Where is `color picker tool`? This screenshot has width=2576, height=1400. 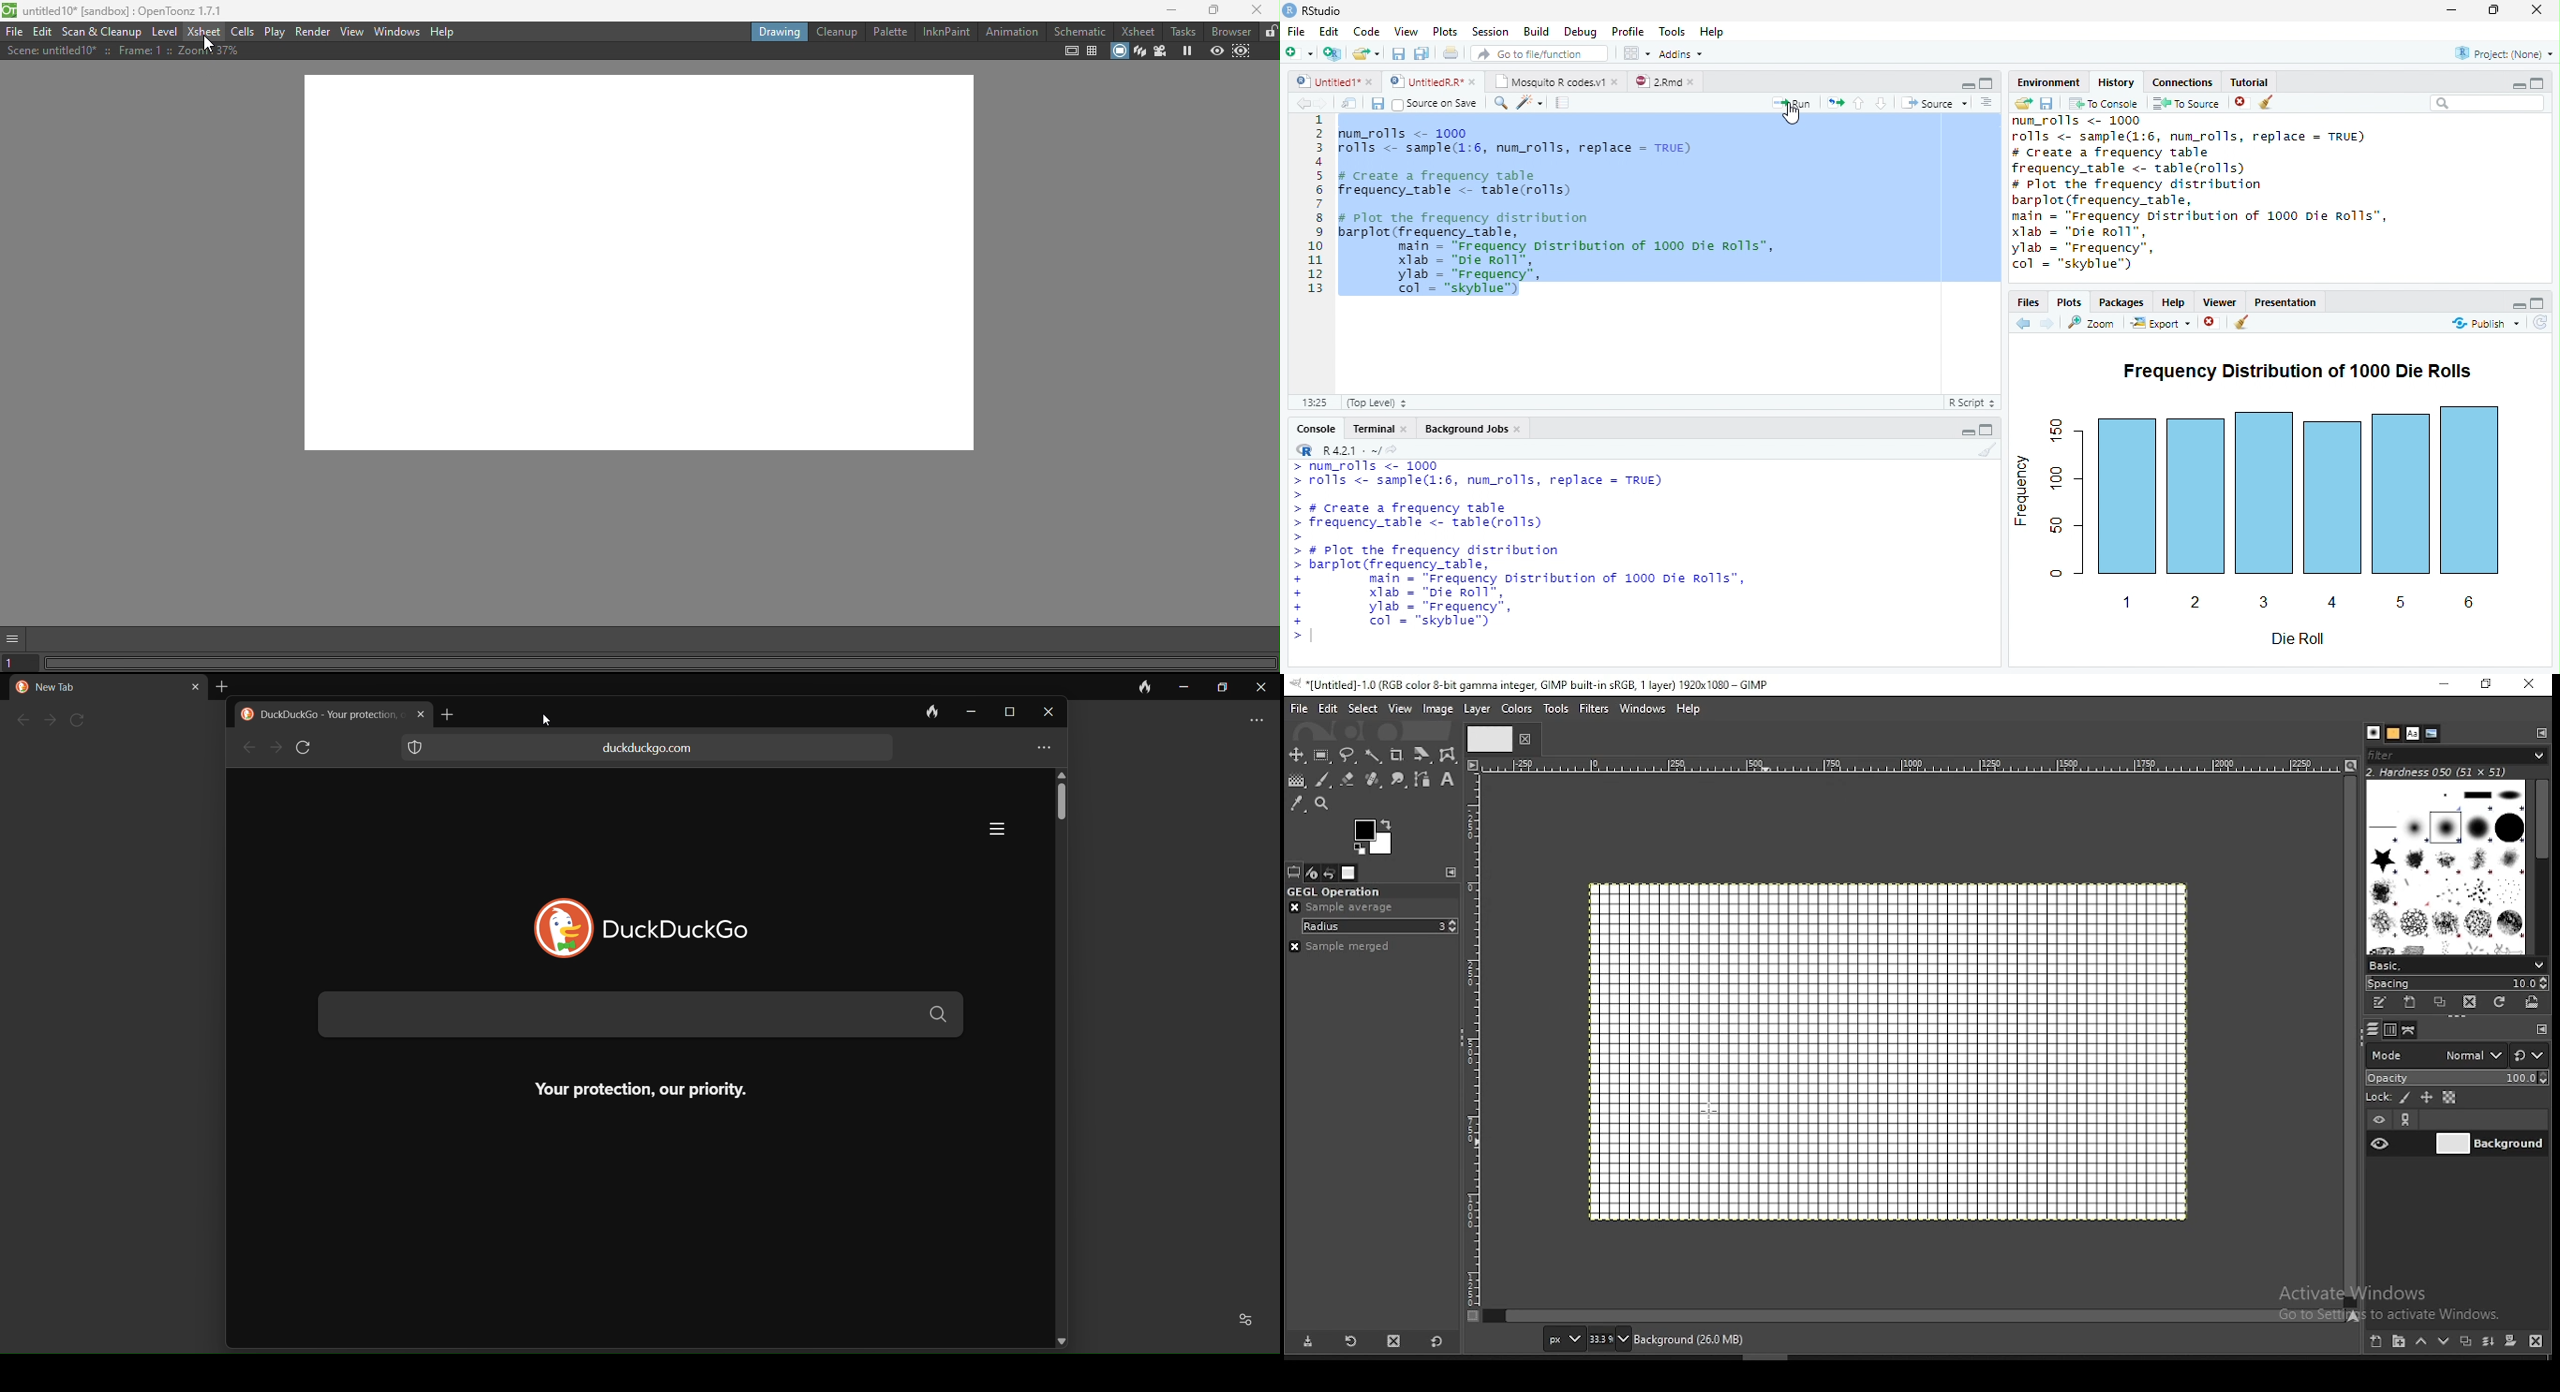 color picker tool is located at coordinates (1297, 803).